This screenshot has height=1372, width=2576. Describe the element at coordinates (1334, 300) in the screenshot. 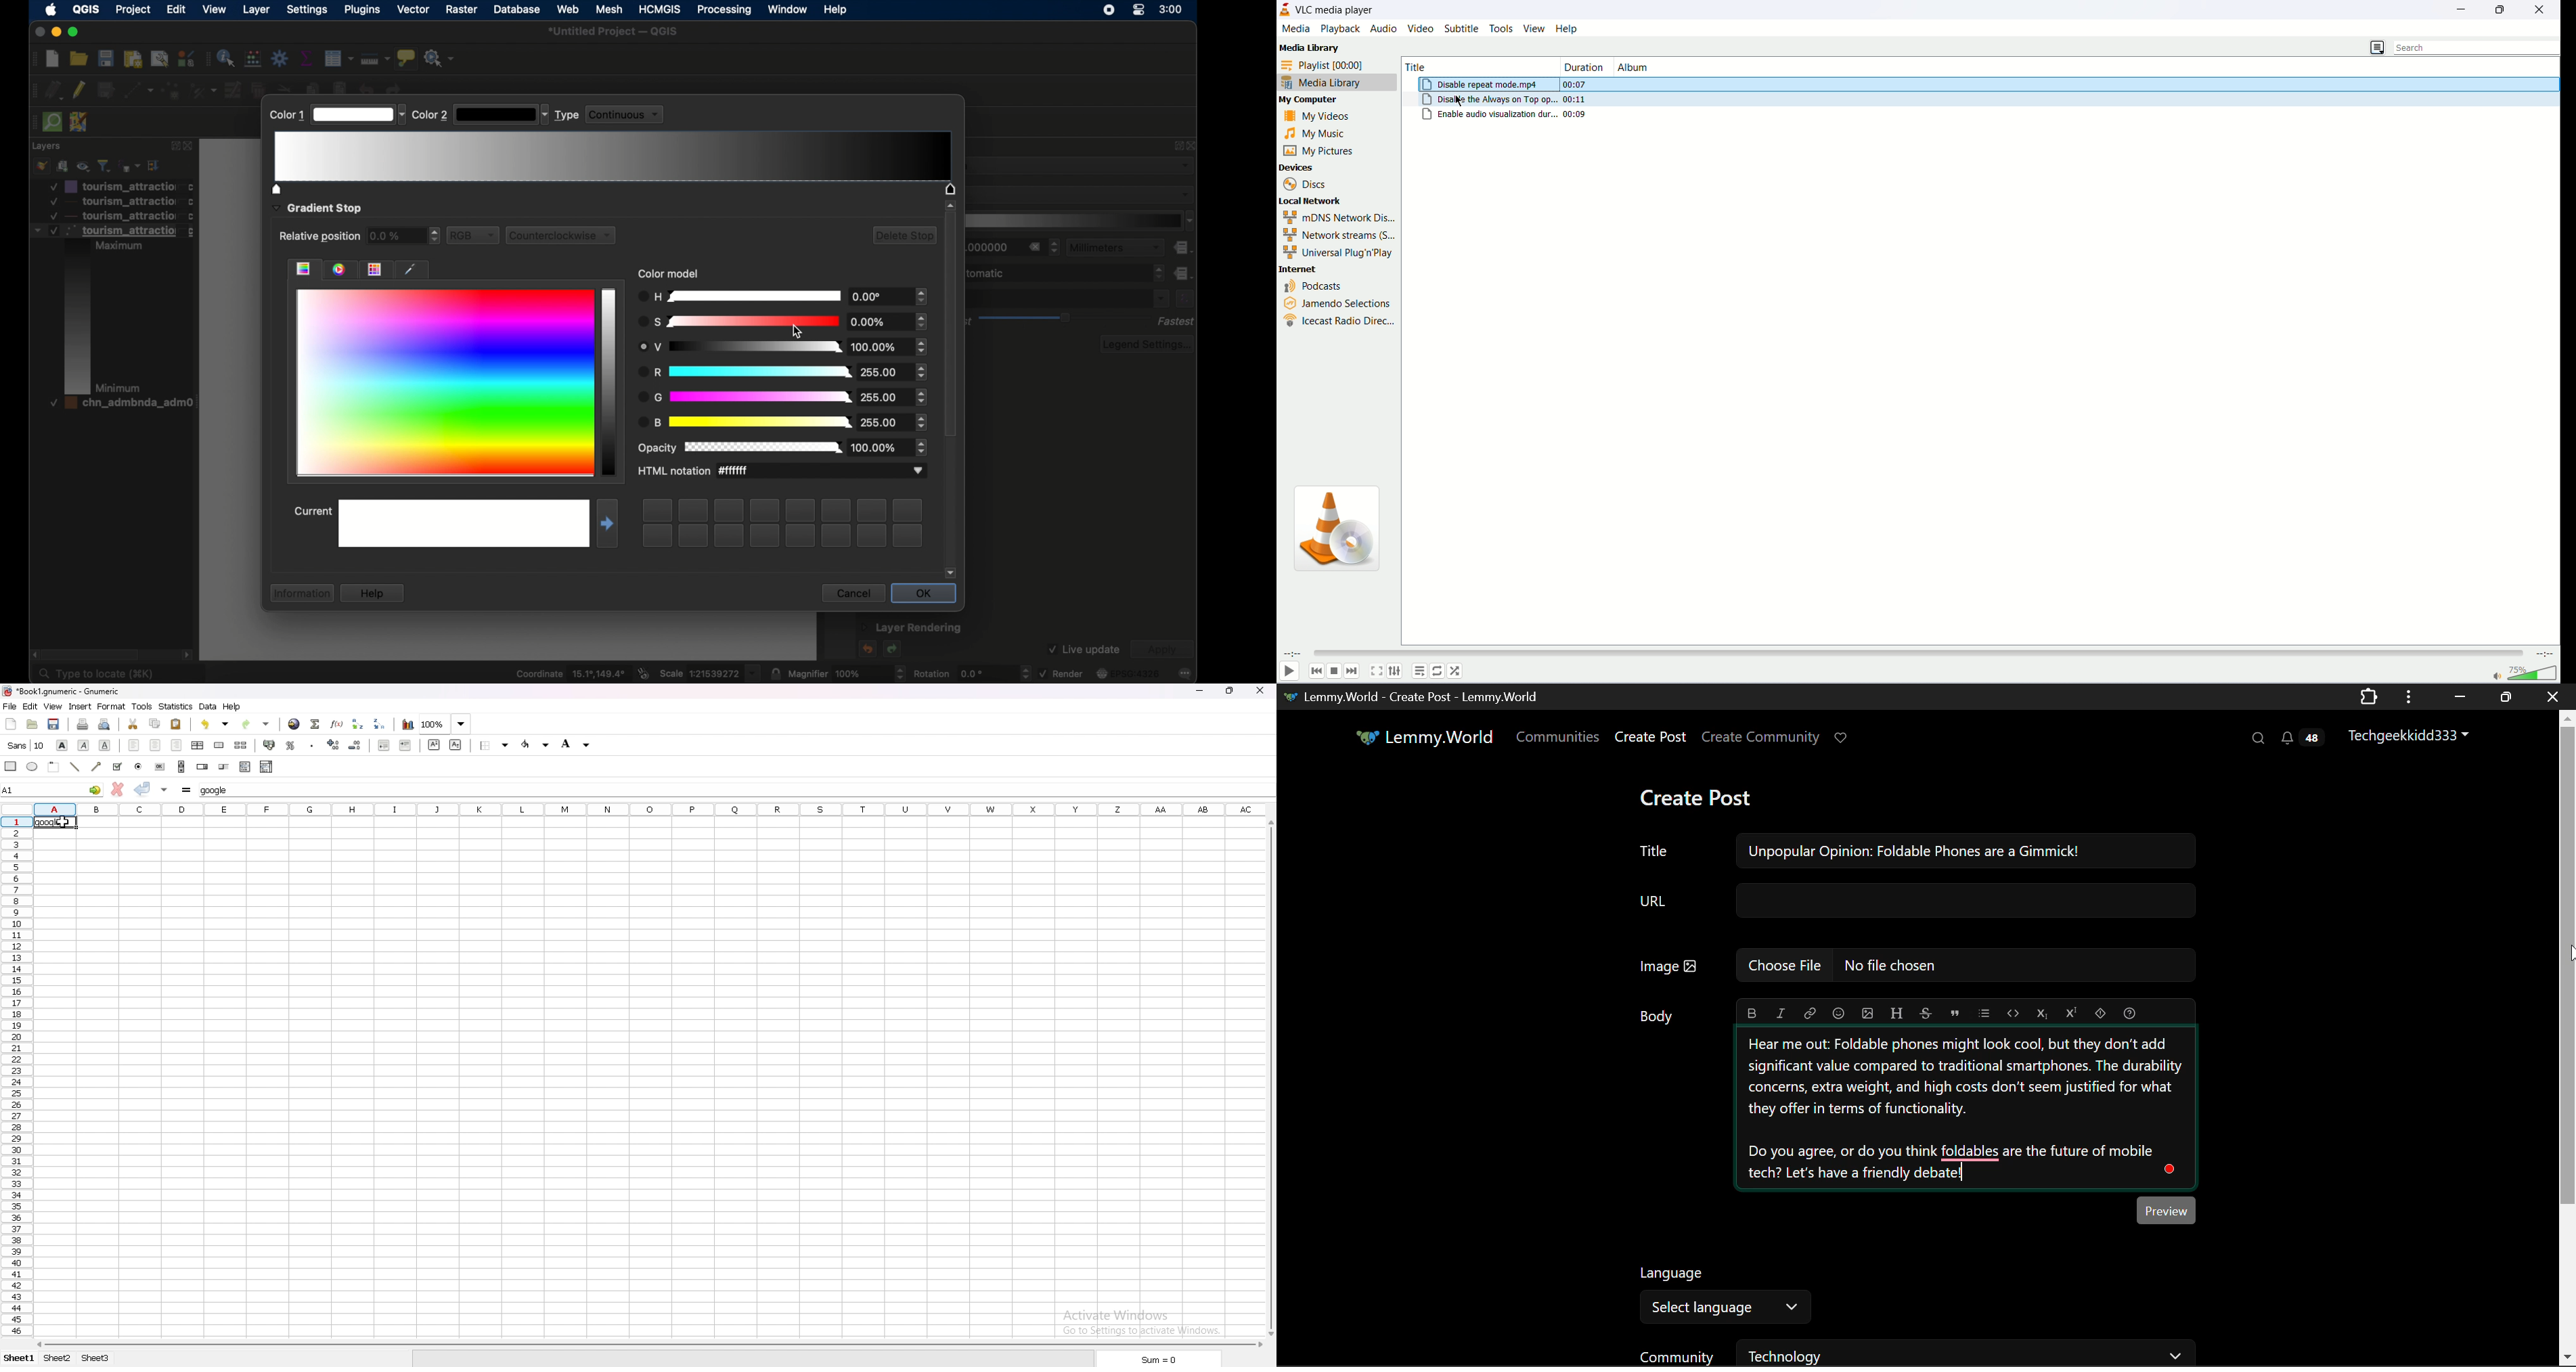

I see `jamendo selections` at that location.